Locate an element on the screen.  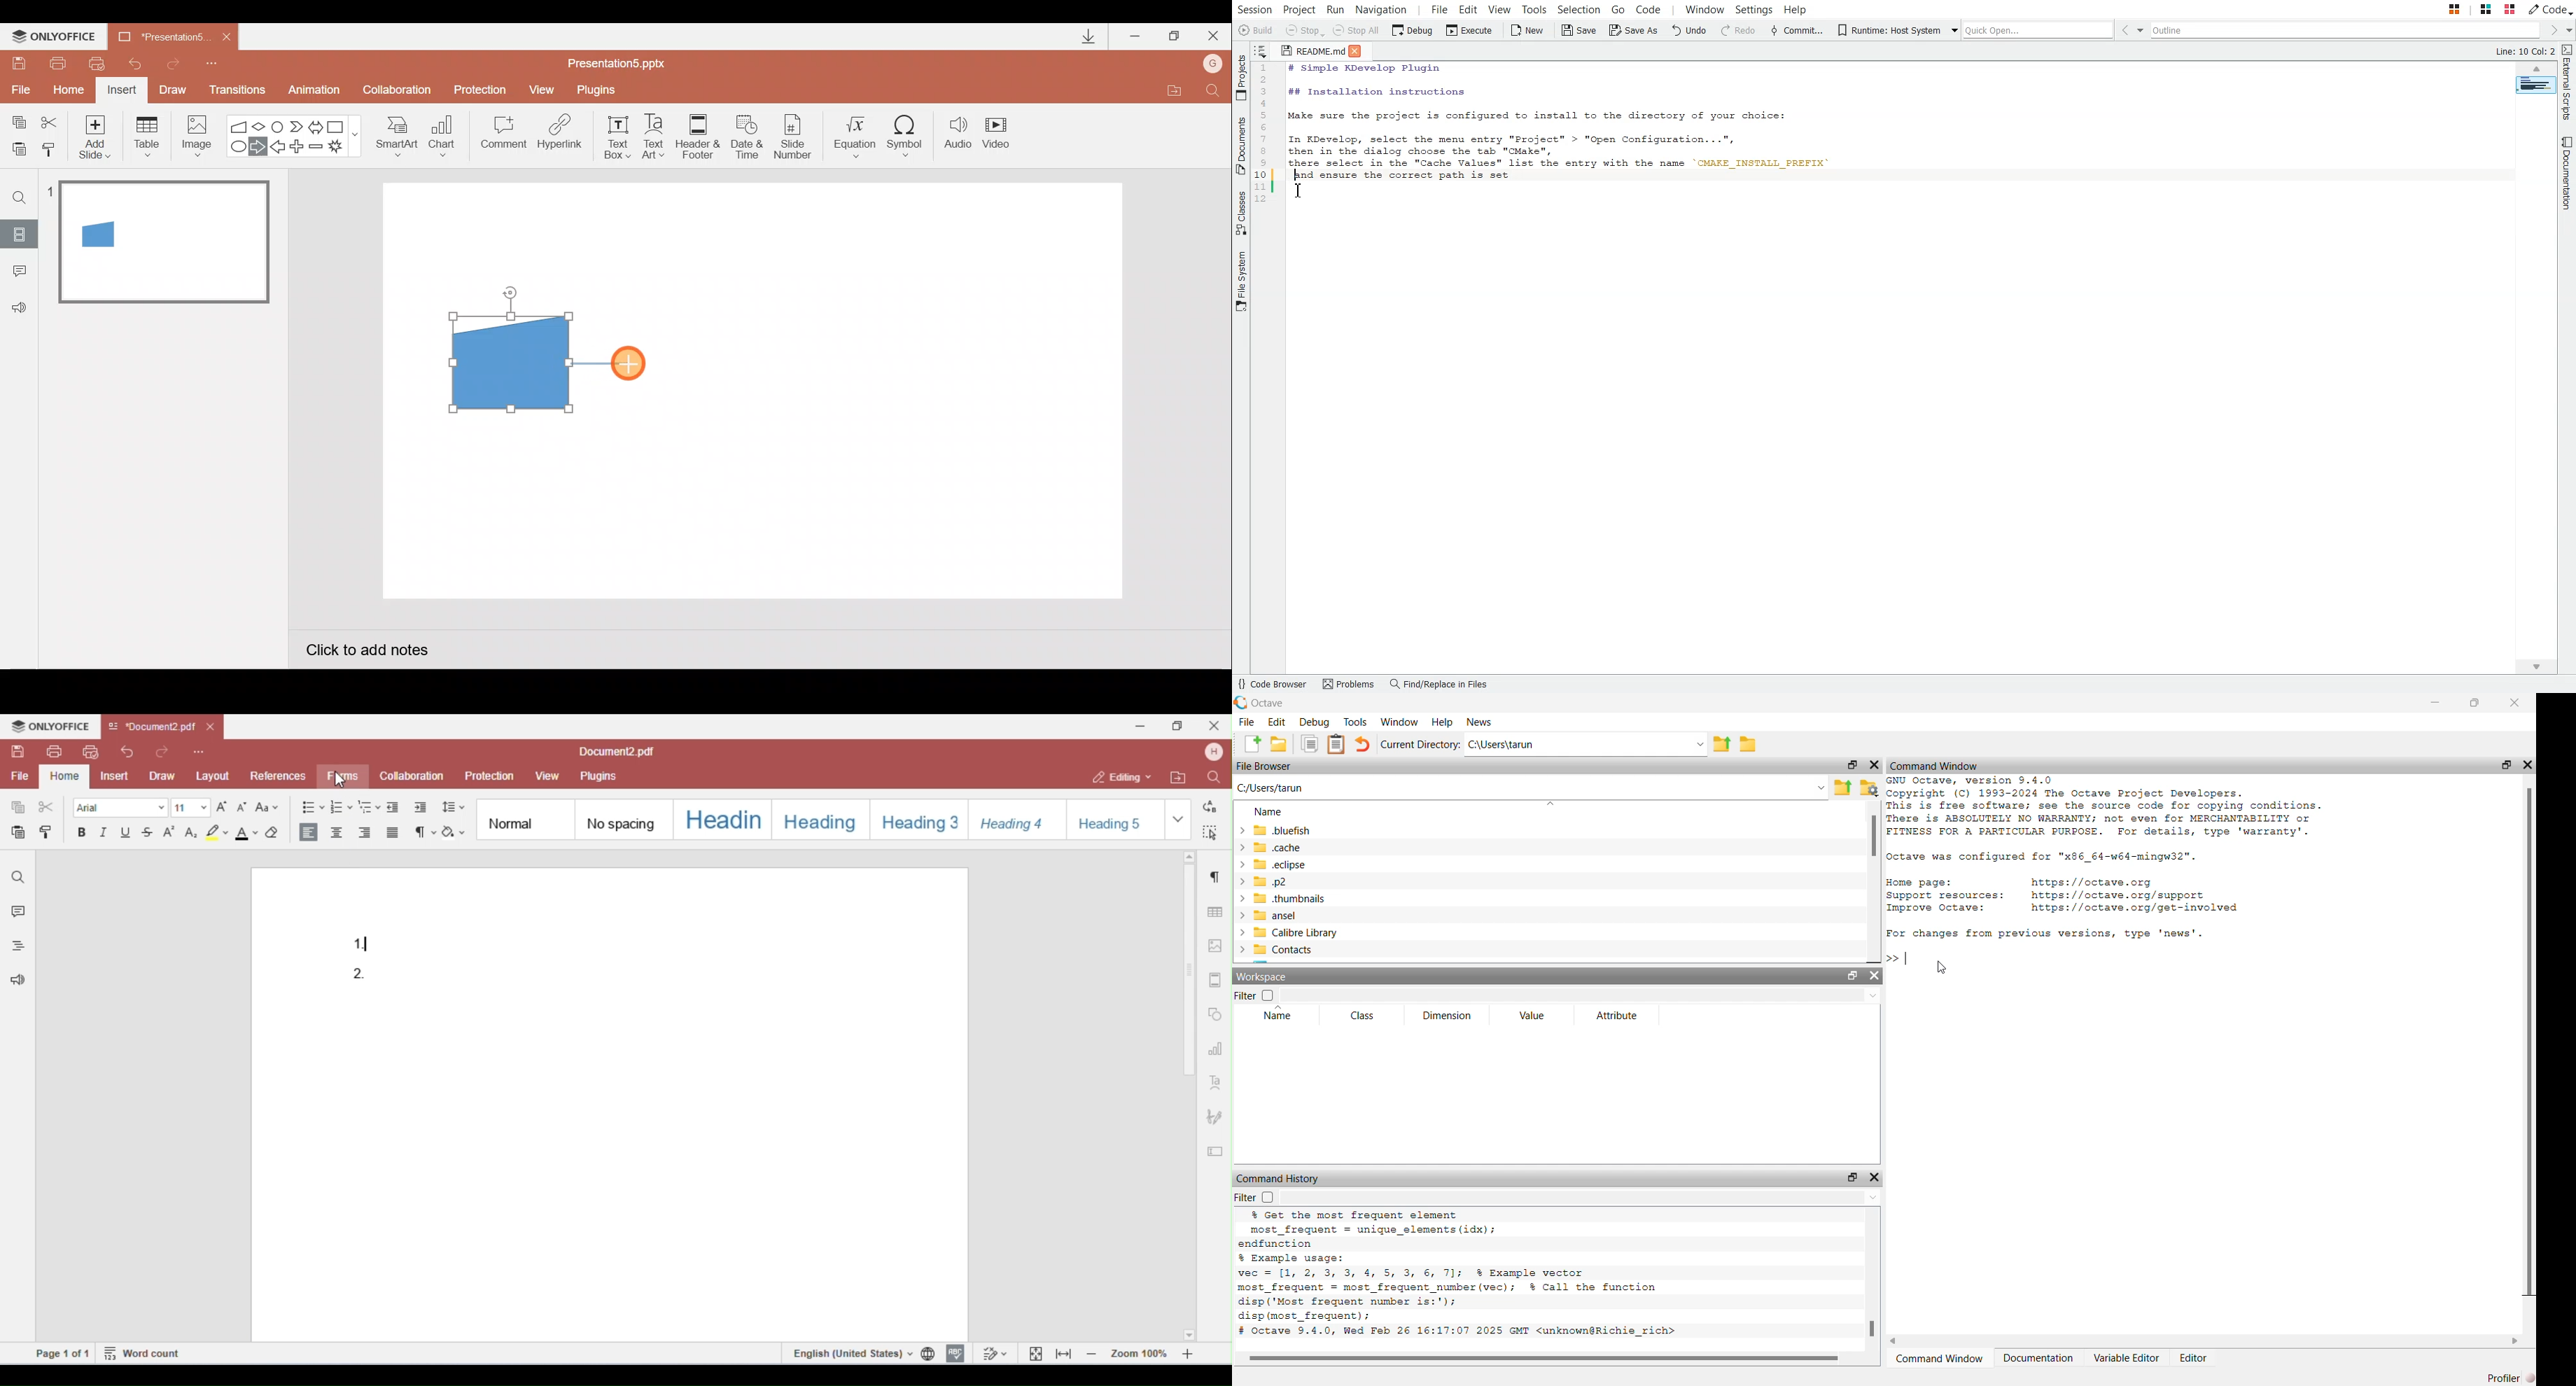
Presentation slide is located at coordinates (878, 390).